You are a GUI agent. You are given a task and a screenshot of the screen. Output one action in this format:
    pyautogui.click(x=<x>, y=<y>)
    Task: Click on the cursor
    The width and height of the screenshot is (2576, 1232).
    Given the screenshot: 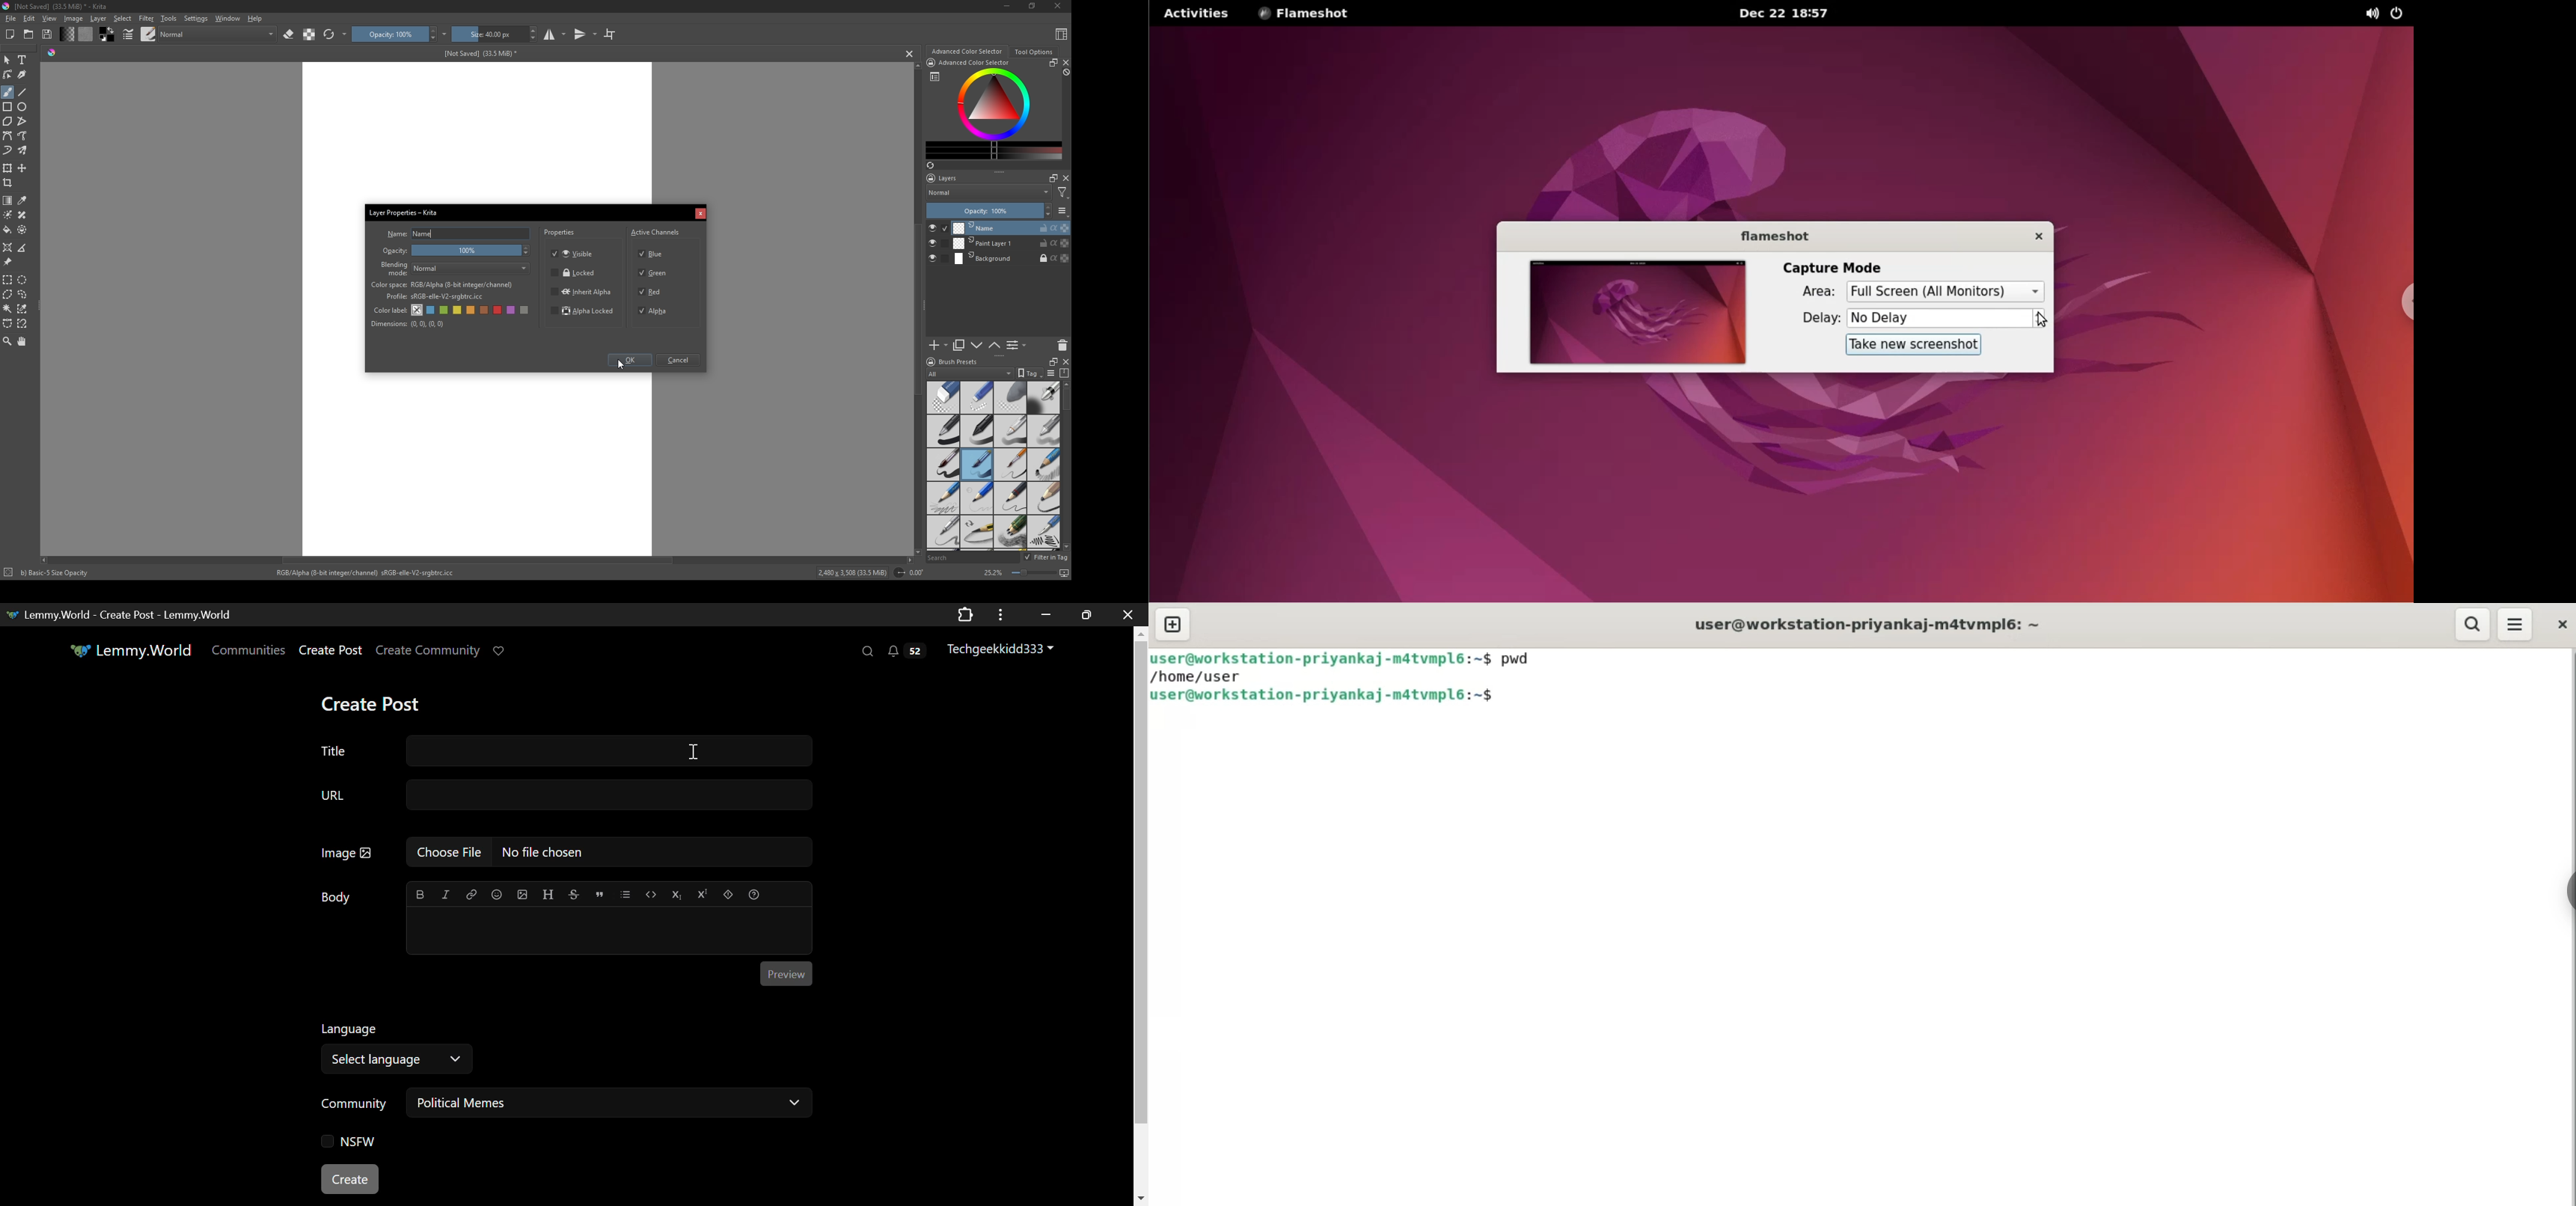 What is the action you would take?
    pyautogui.click(x=621, y=365)
    